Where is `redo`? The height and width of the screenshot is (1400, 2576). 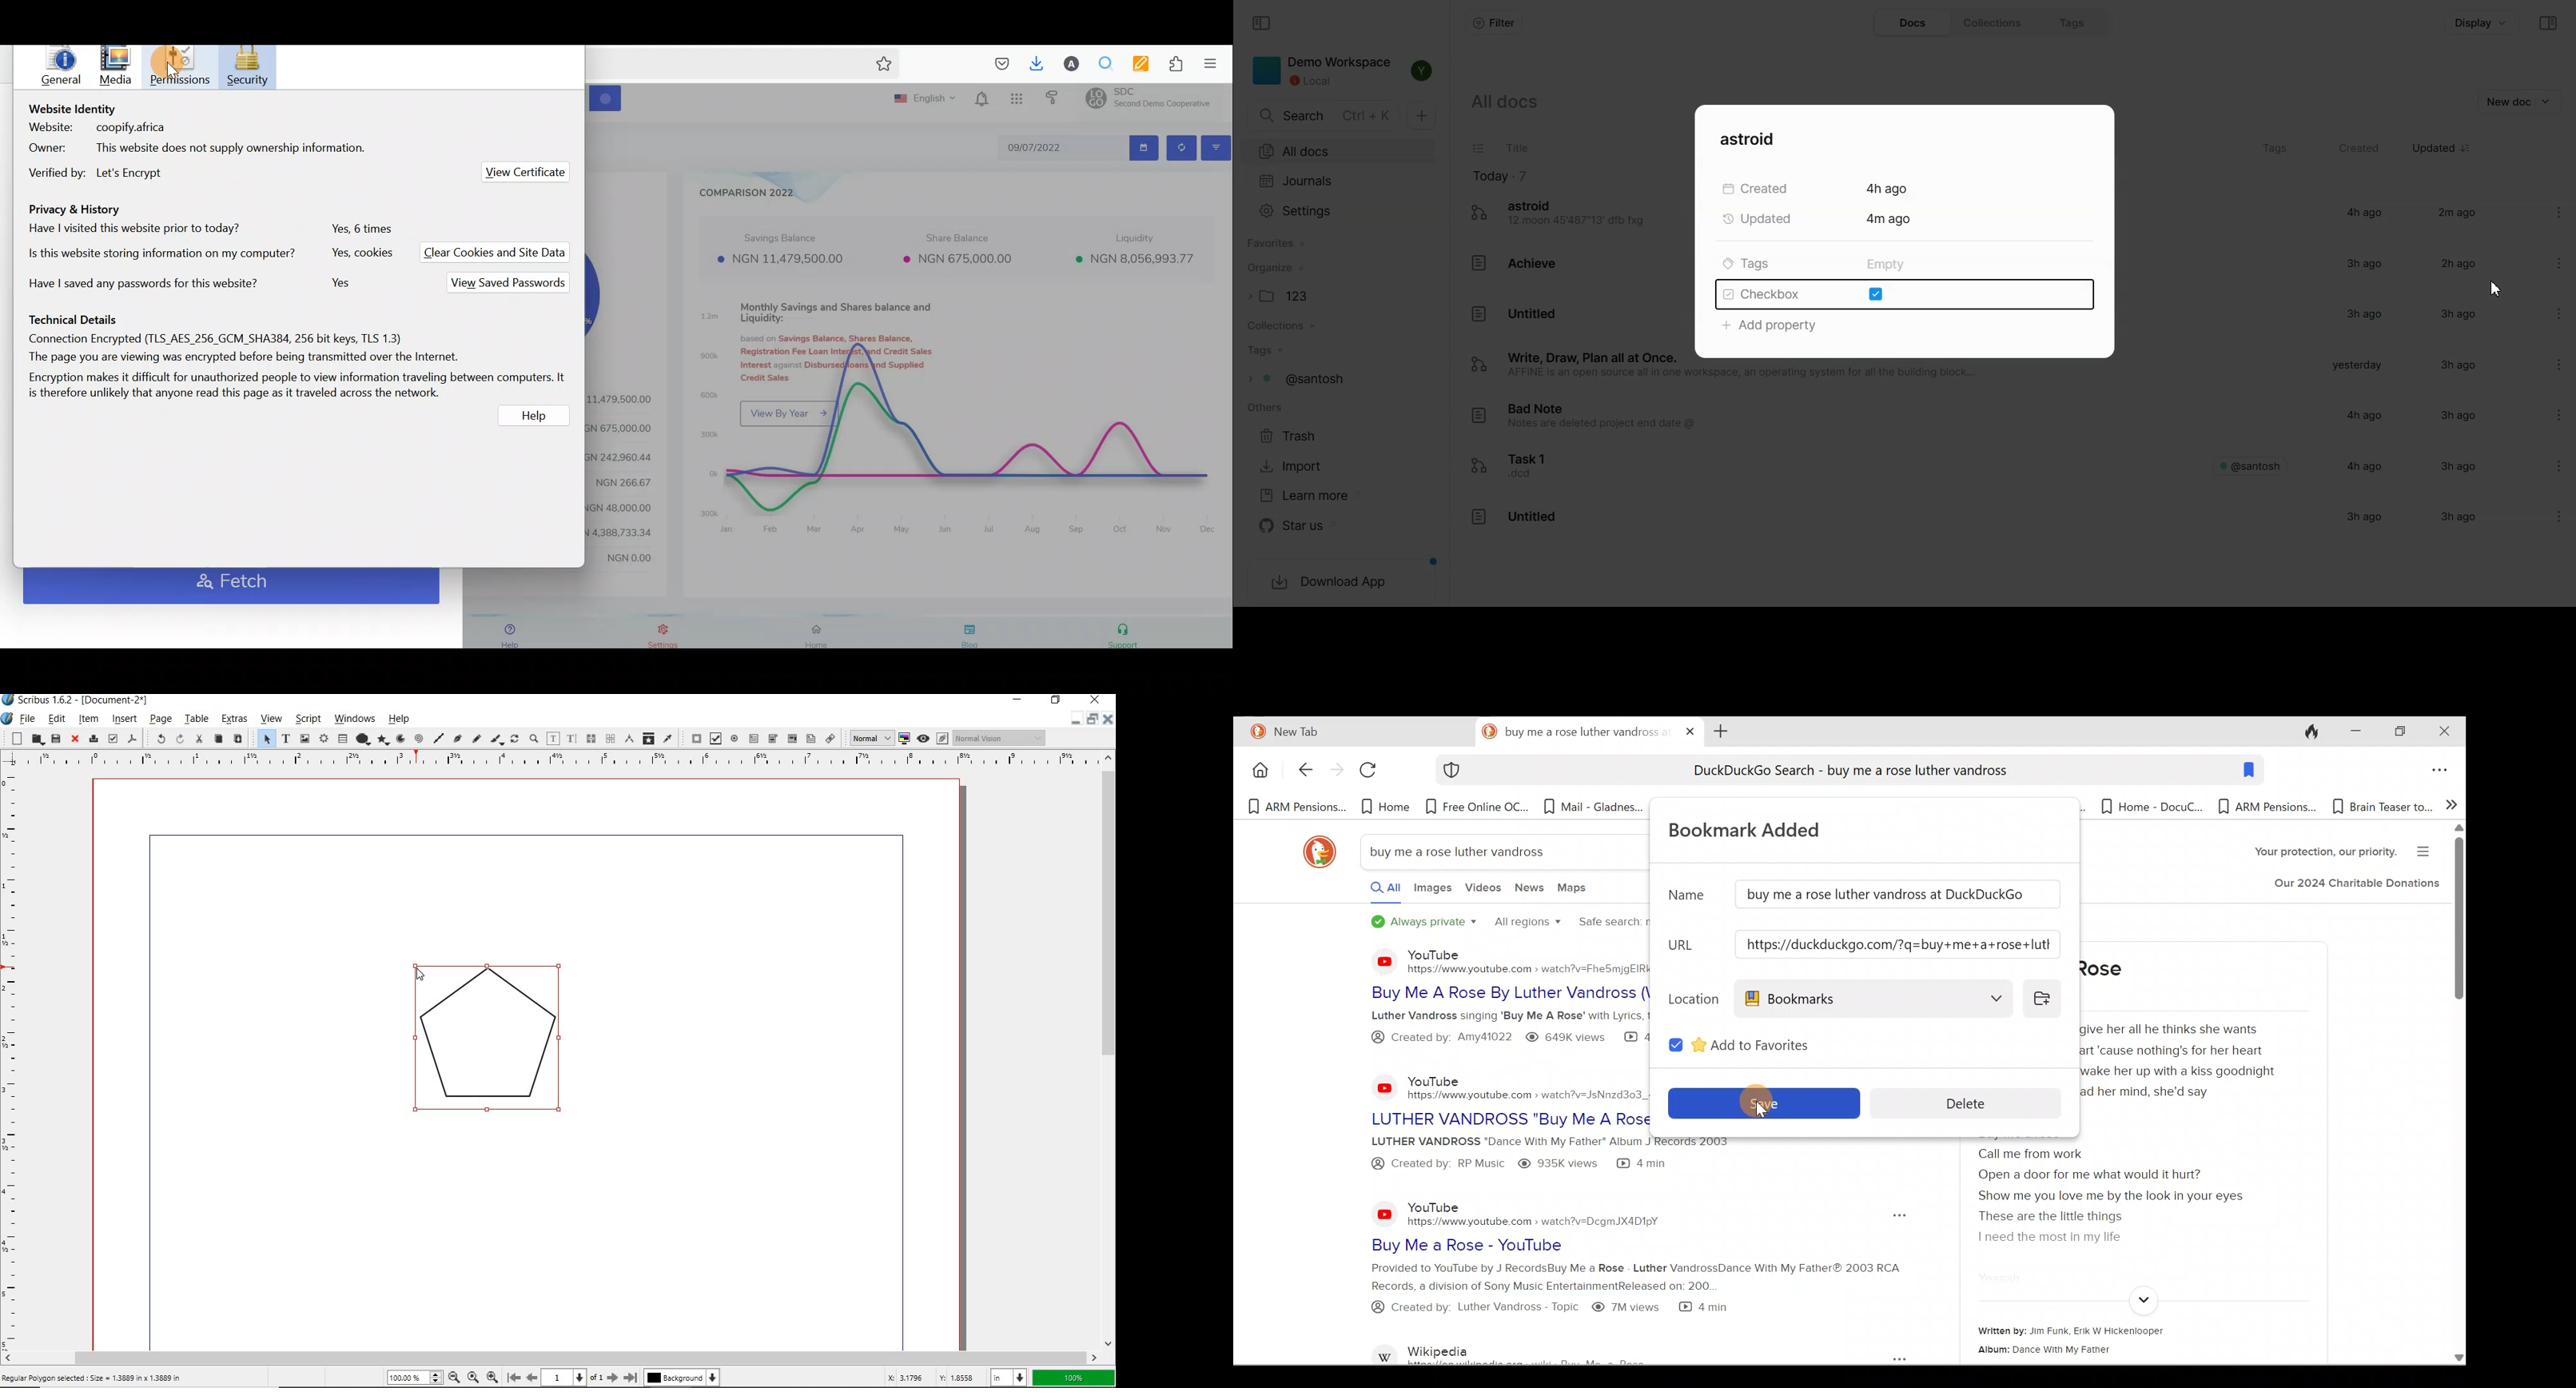
redo is located at coordinates (179, 739).